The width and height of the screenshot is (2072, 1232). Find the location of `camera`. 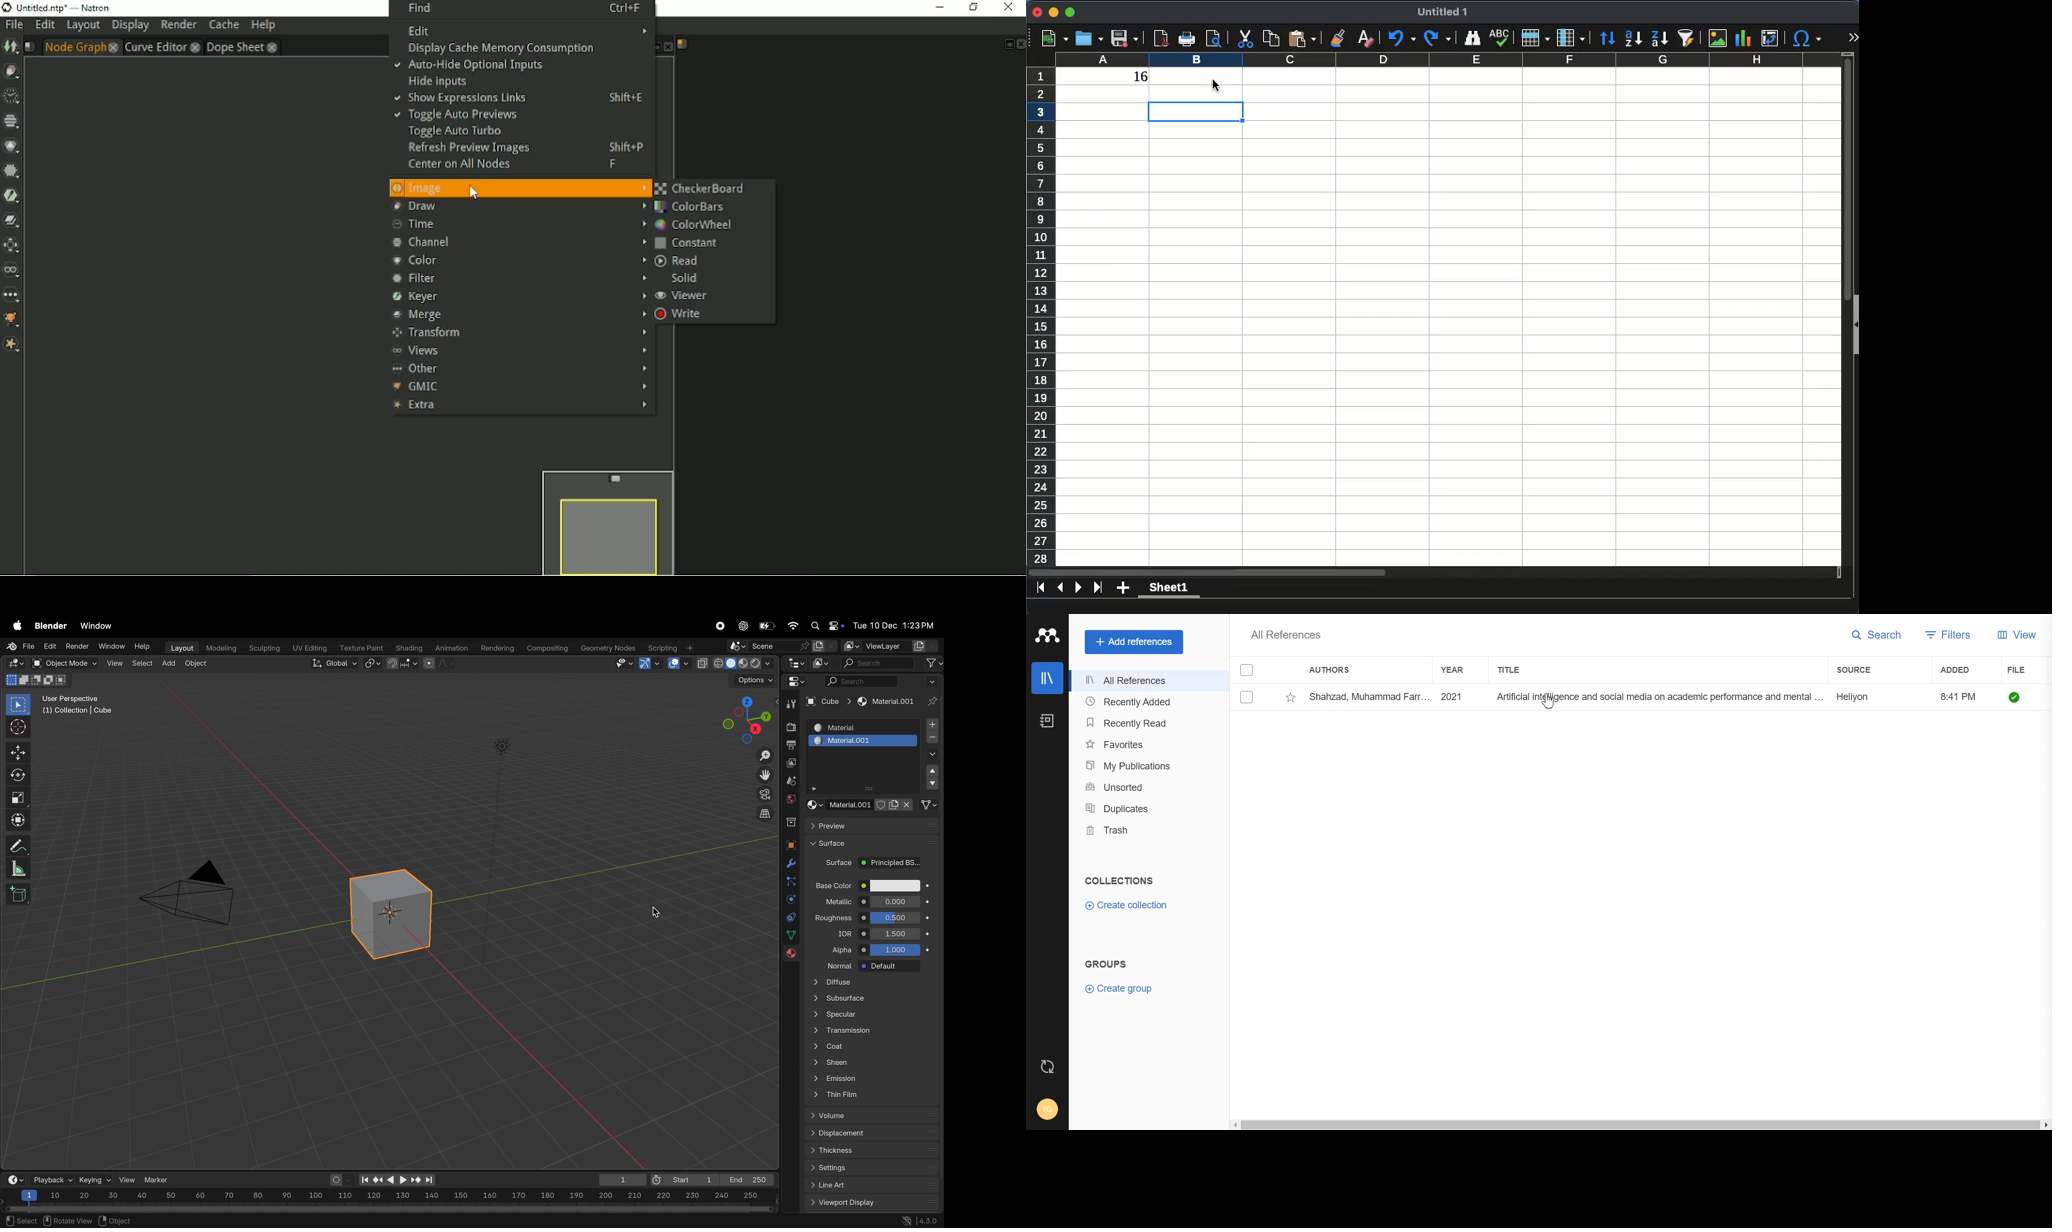

camera is located at coordinates (763, 794).